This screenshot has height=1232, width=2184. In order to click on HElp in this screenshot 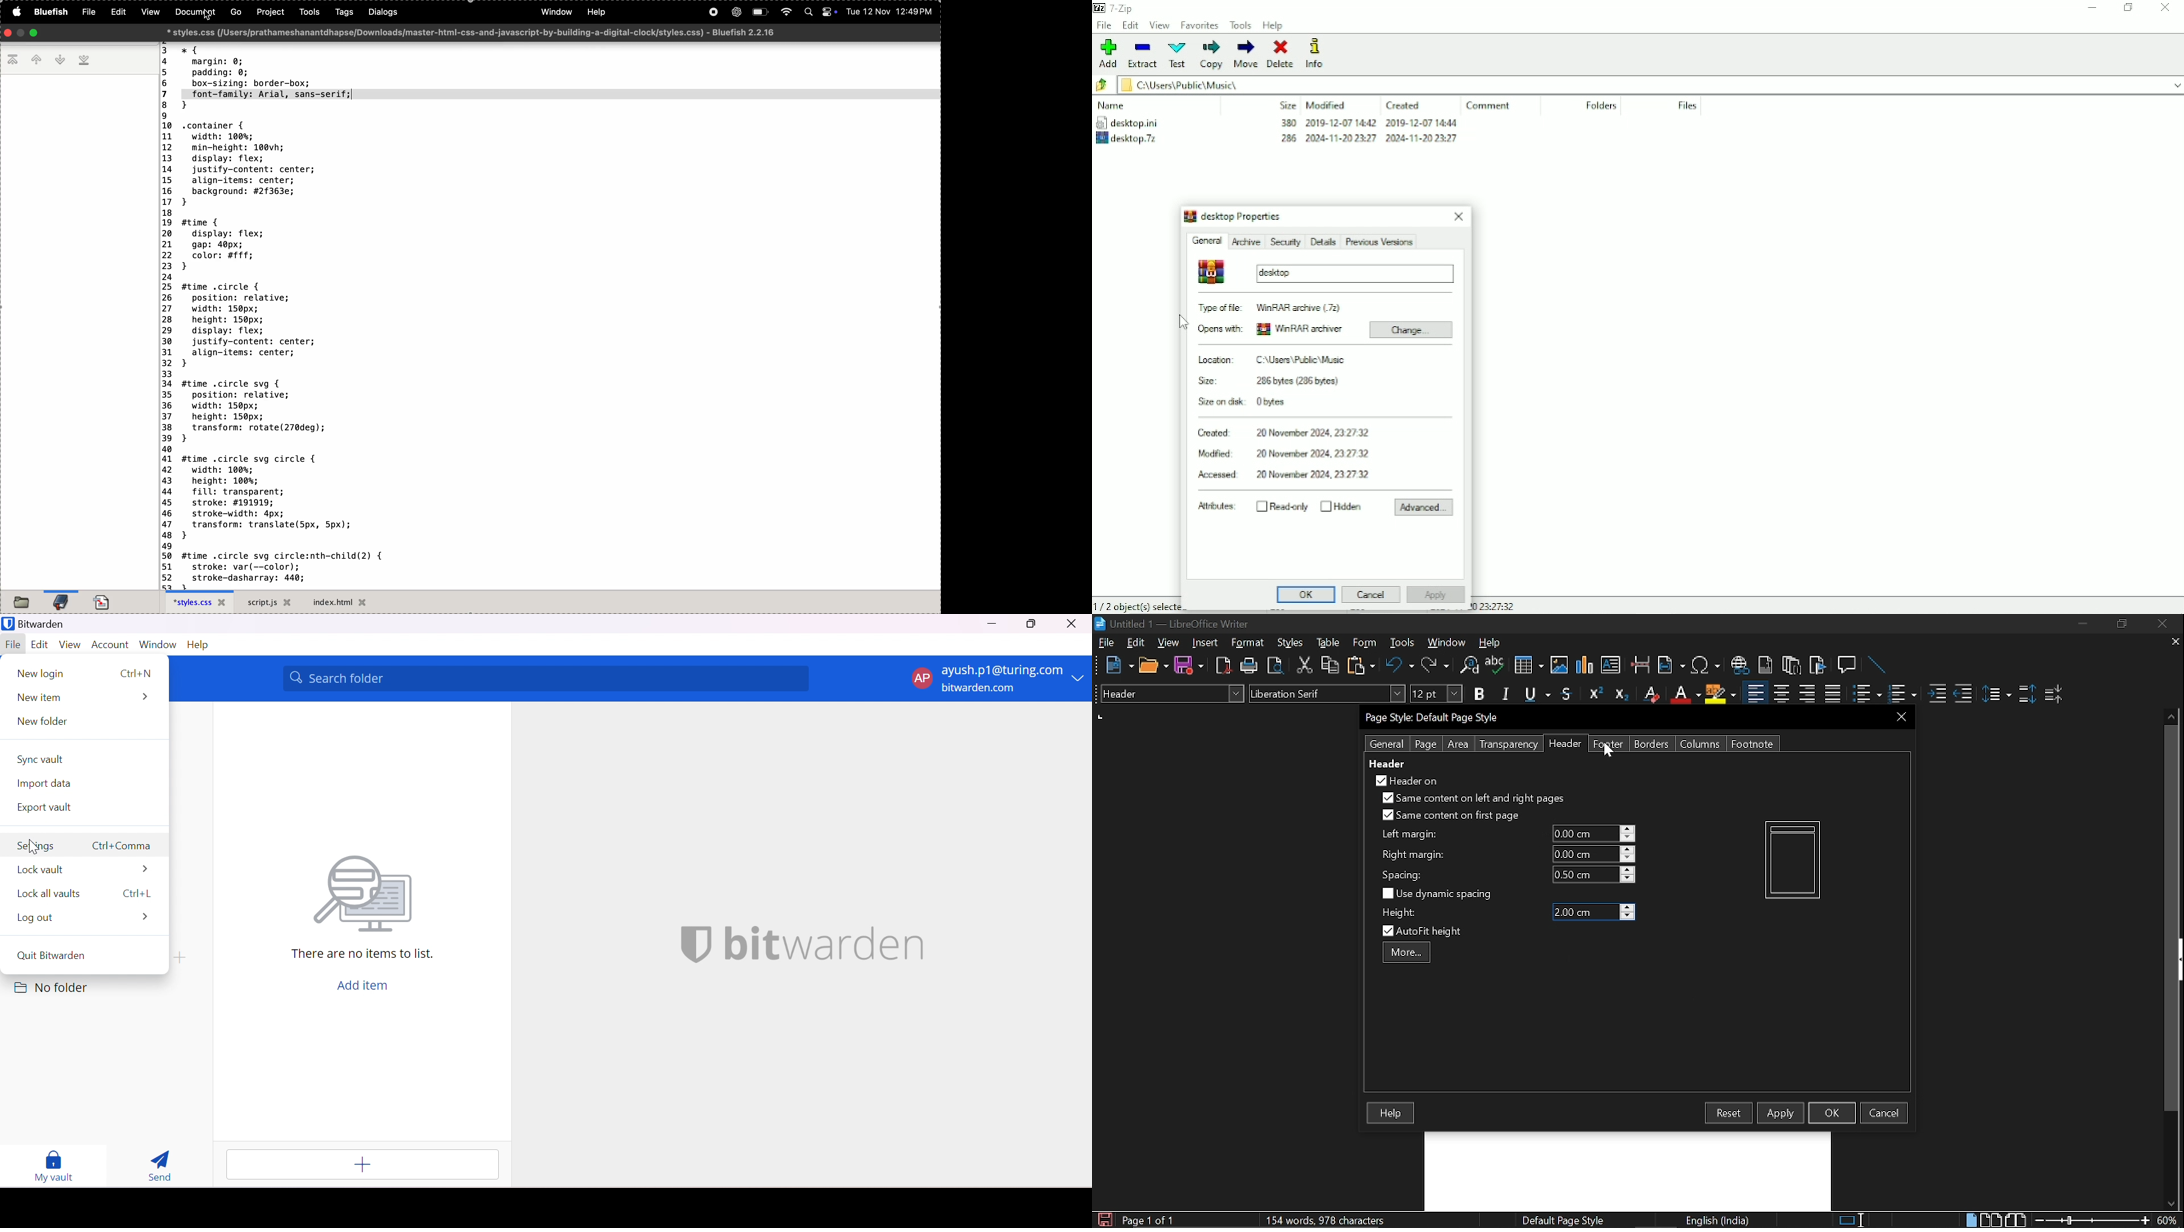, I will do `click(1491, 642)`.